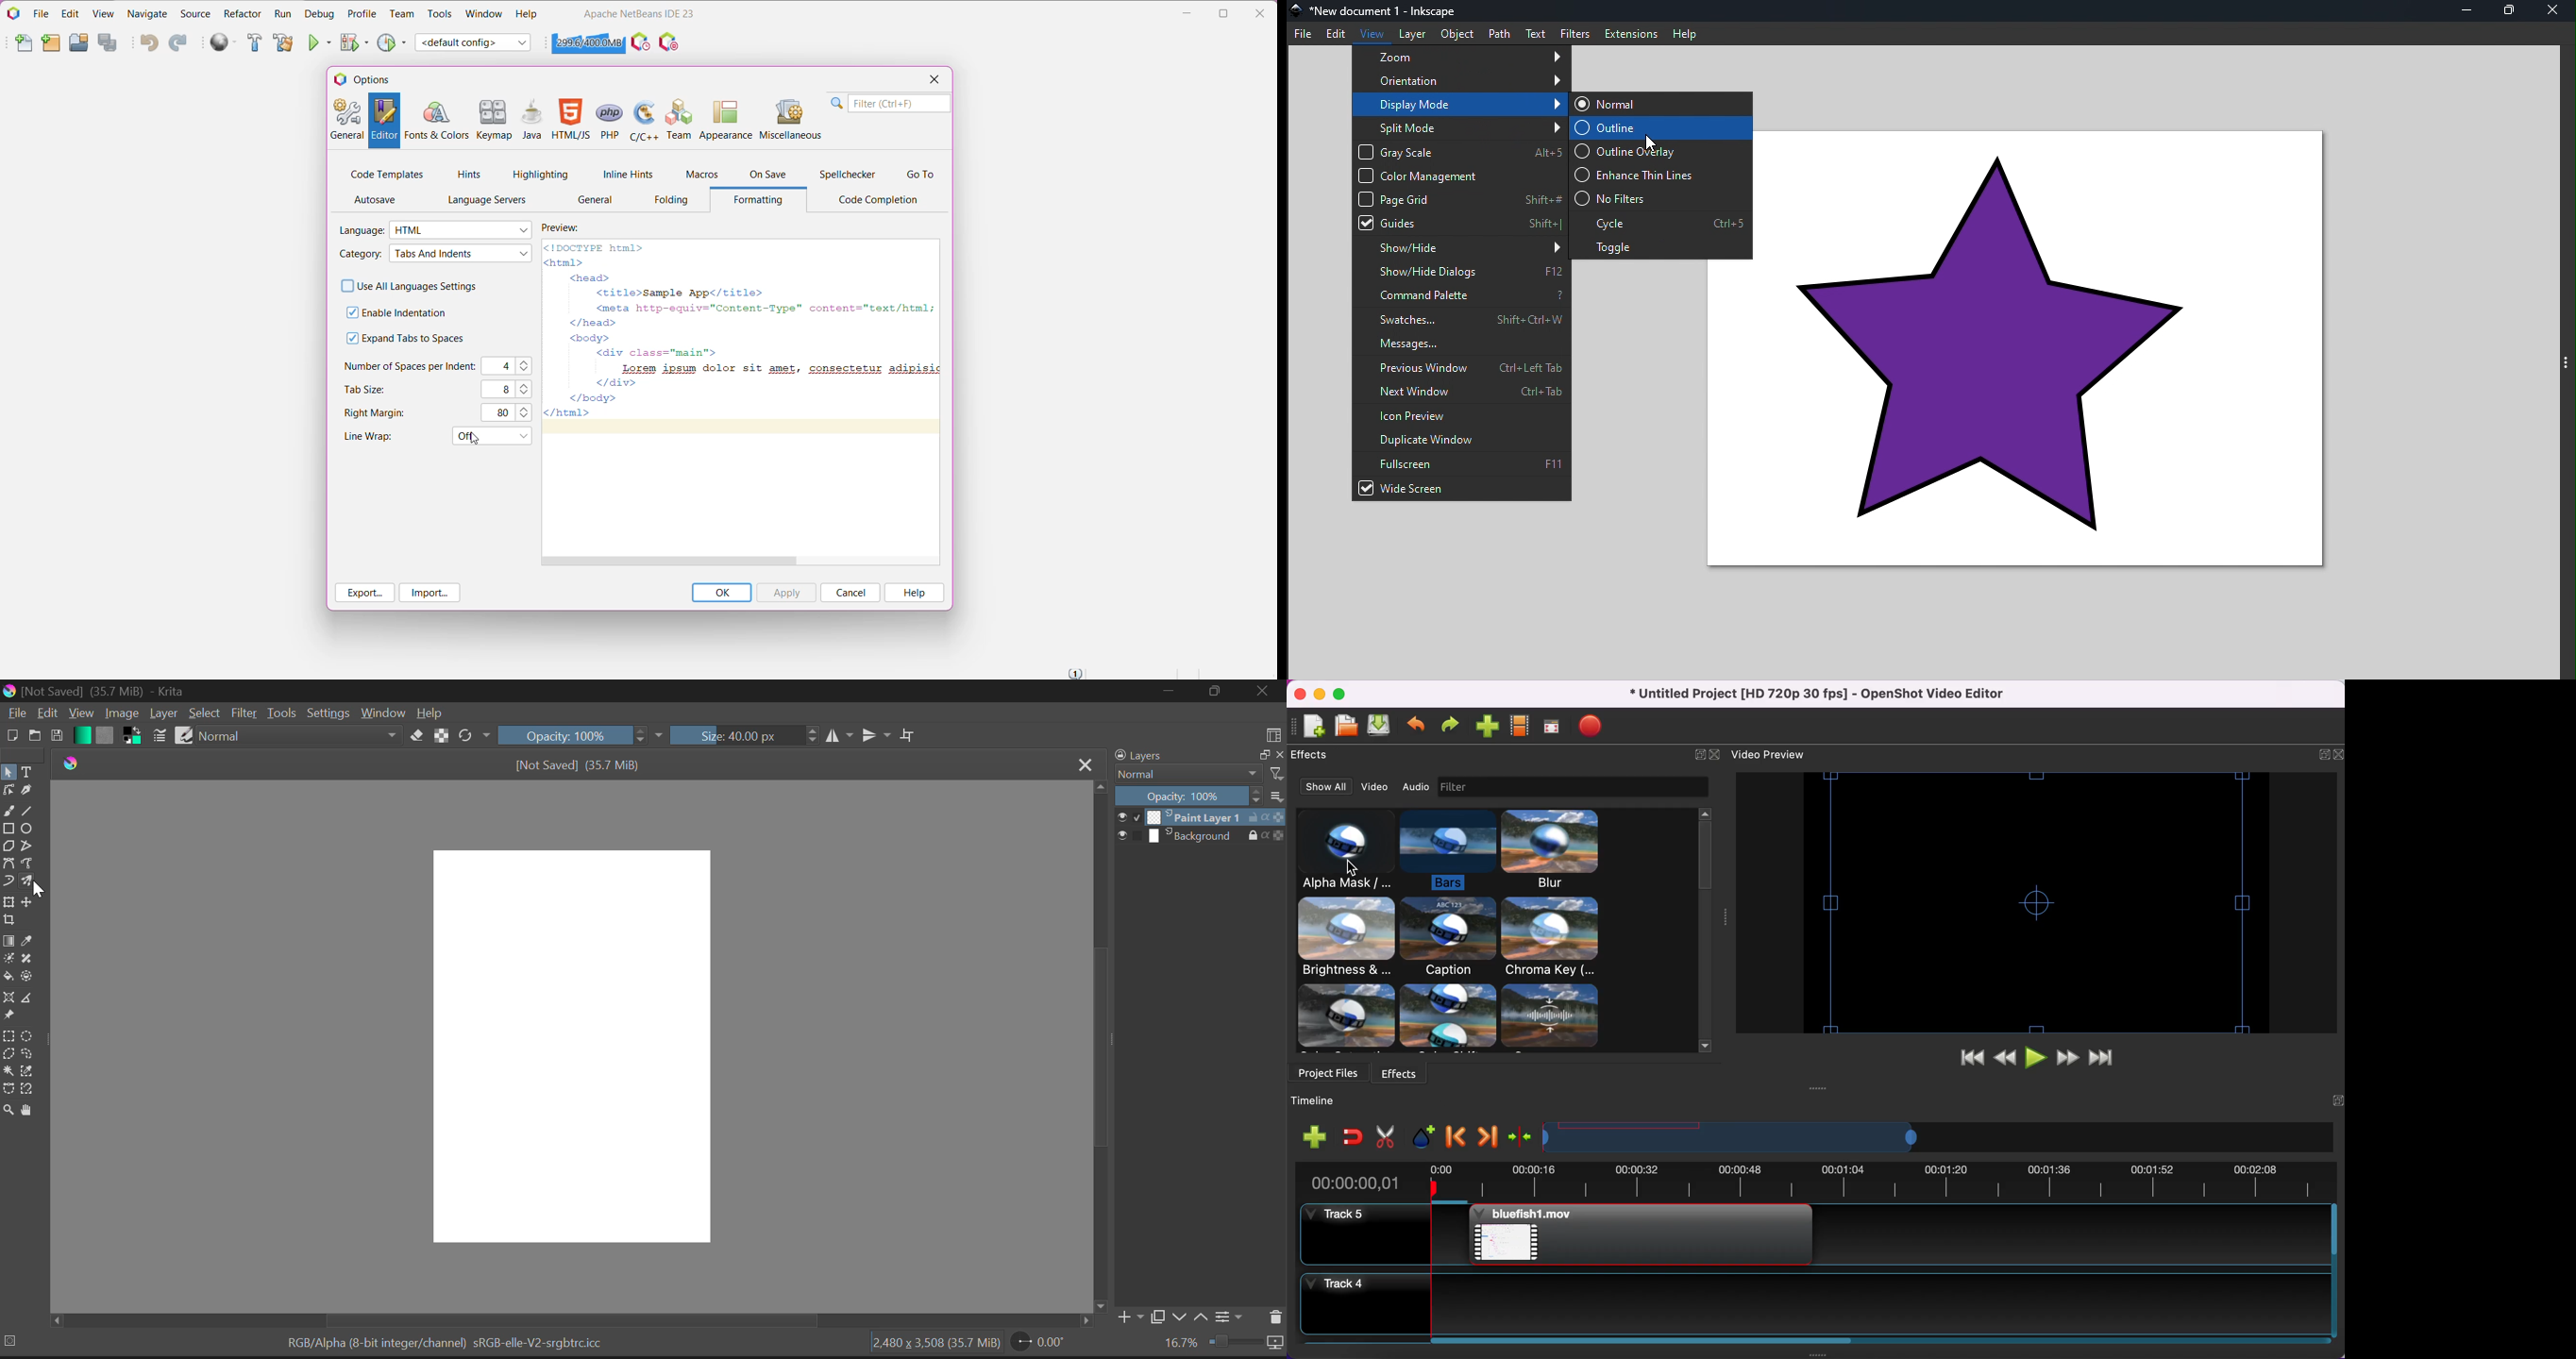 The height and width of the screenshot is (1372, 2576). I want to click on Edit, so click(1339, 34).